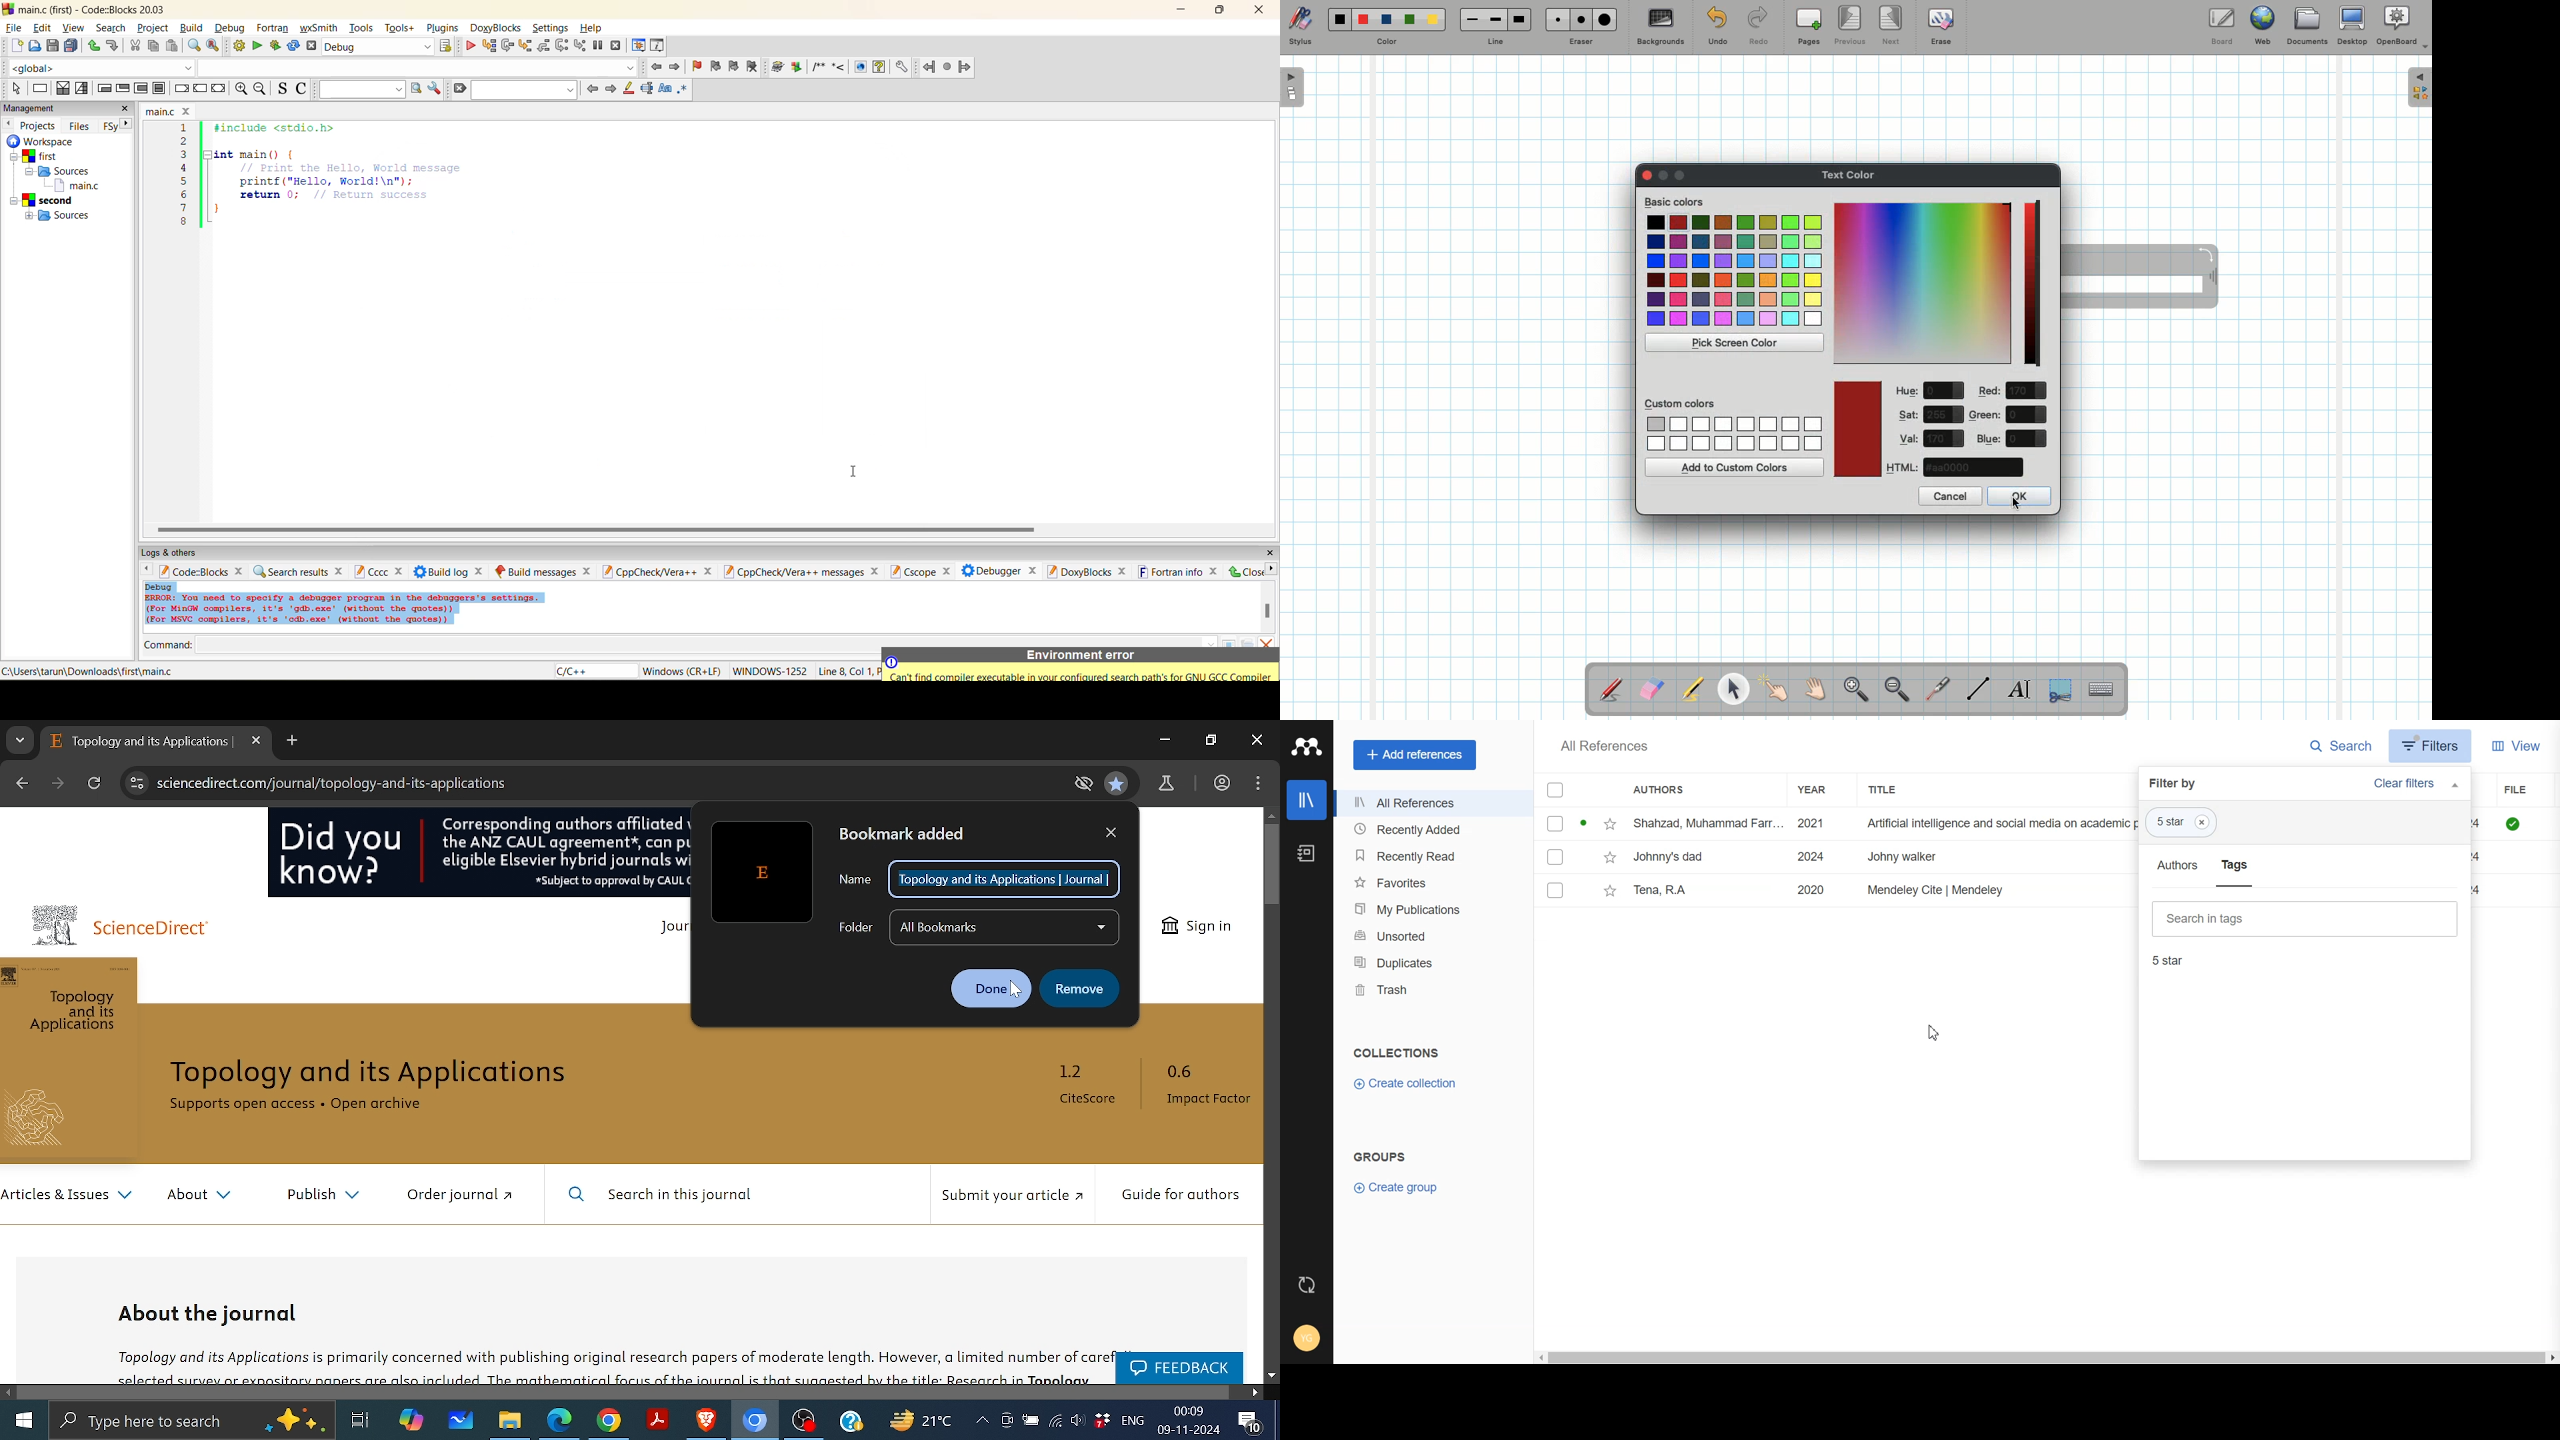 The image size is (2576, 1456). I want to click on Battery, so click(1030, 1421).